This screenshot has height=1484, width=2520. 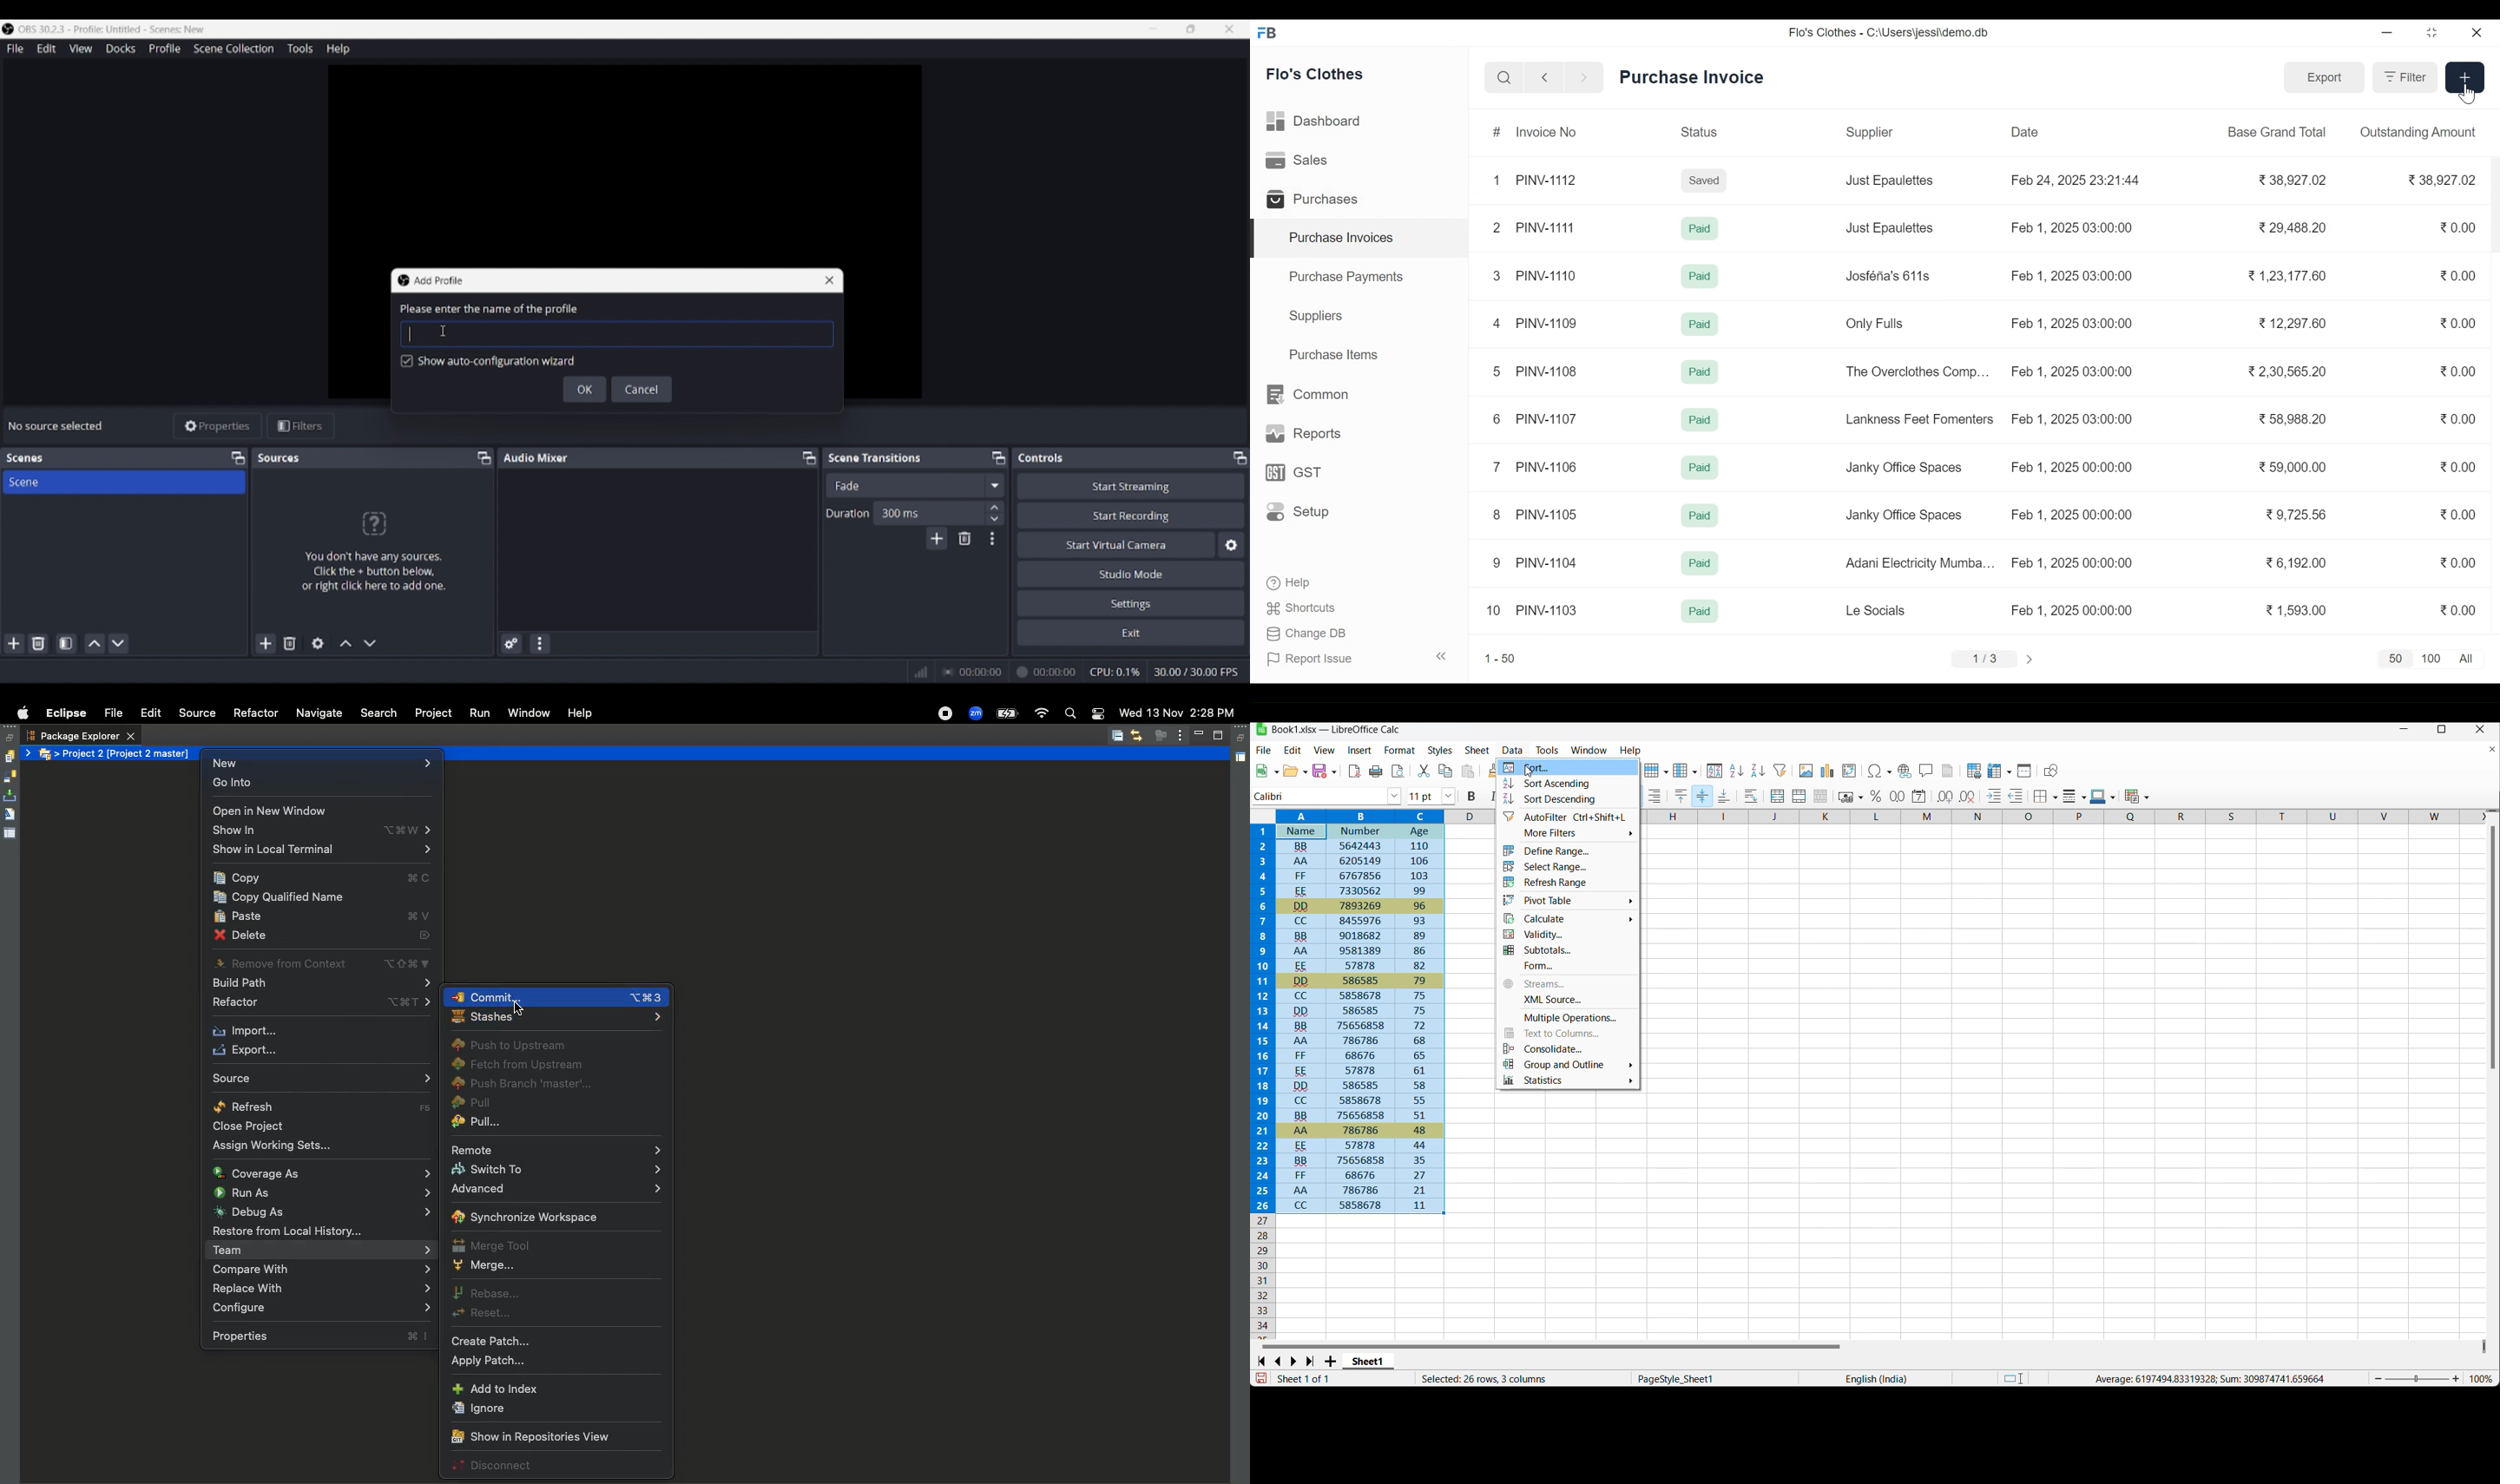 What do you see at coordinates (2030, 660) in the screenshot?
I see `>` at bounding box center [2030, 660].